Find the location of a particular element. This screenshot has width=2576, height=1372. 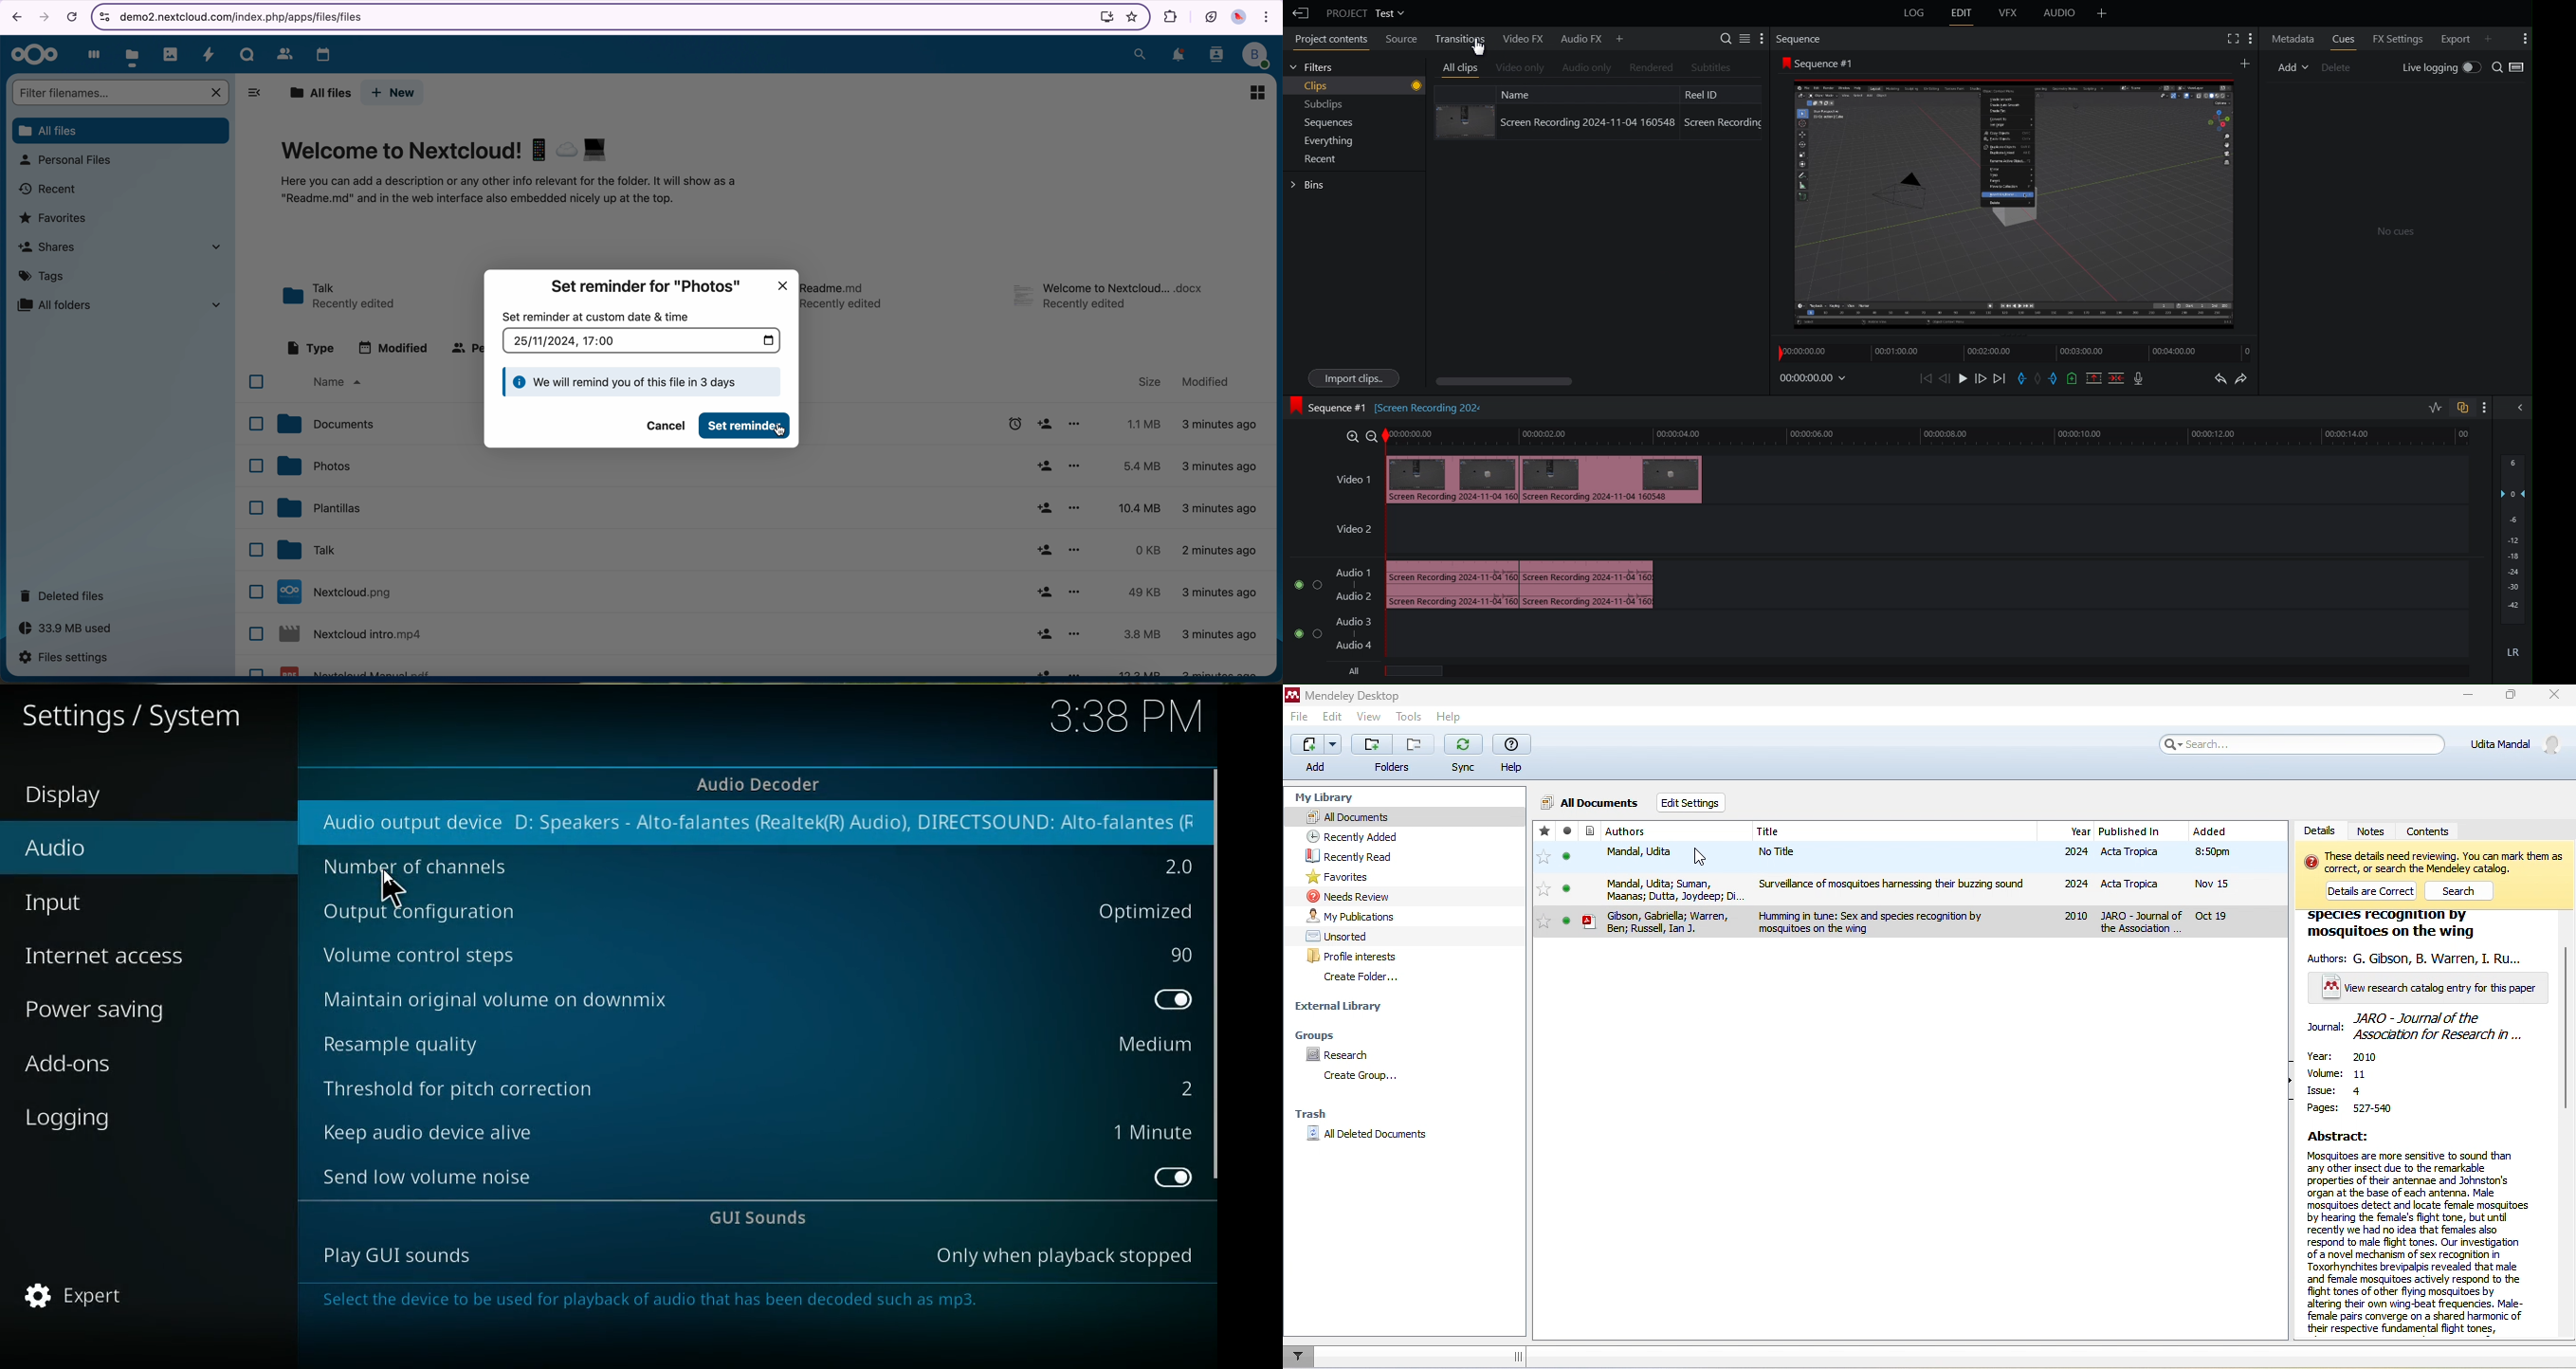

recently read is located at coordinates (1368, 856).